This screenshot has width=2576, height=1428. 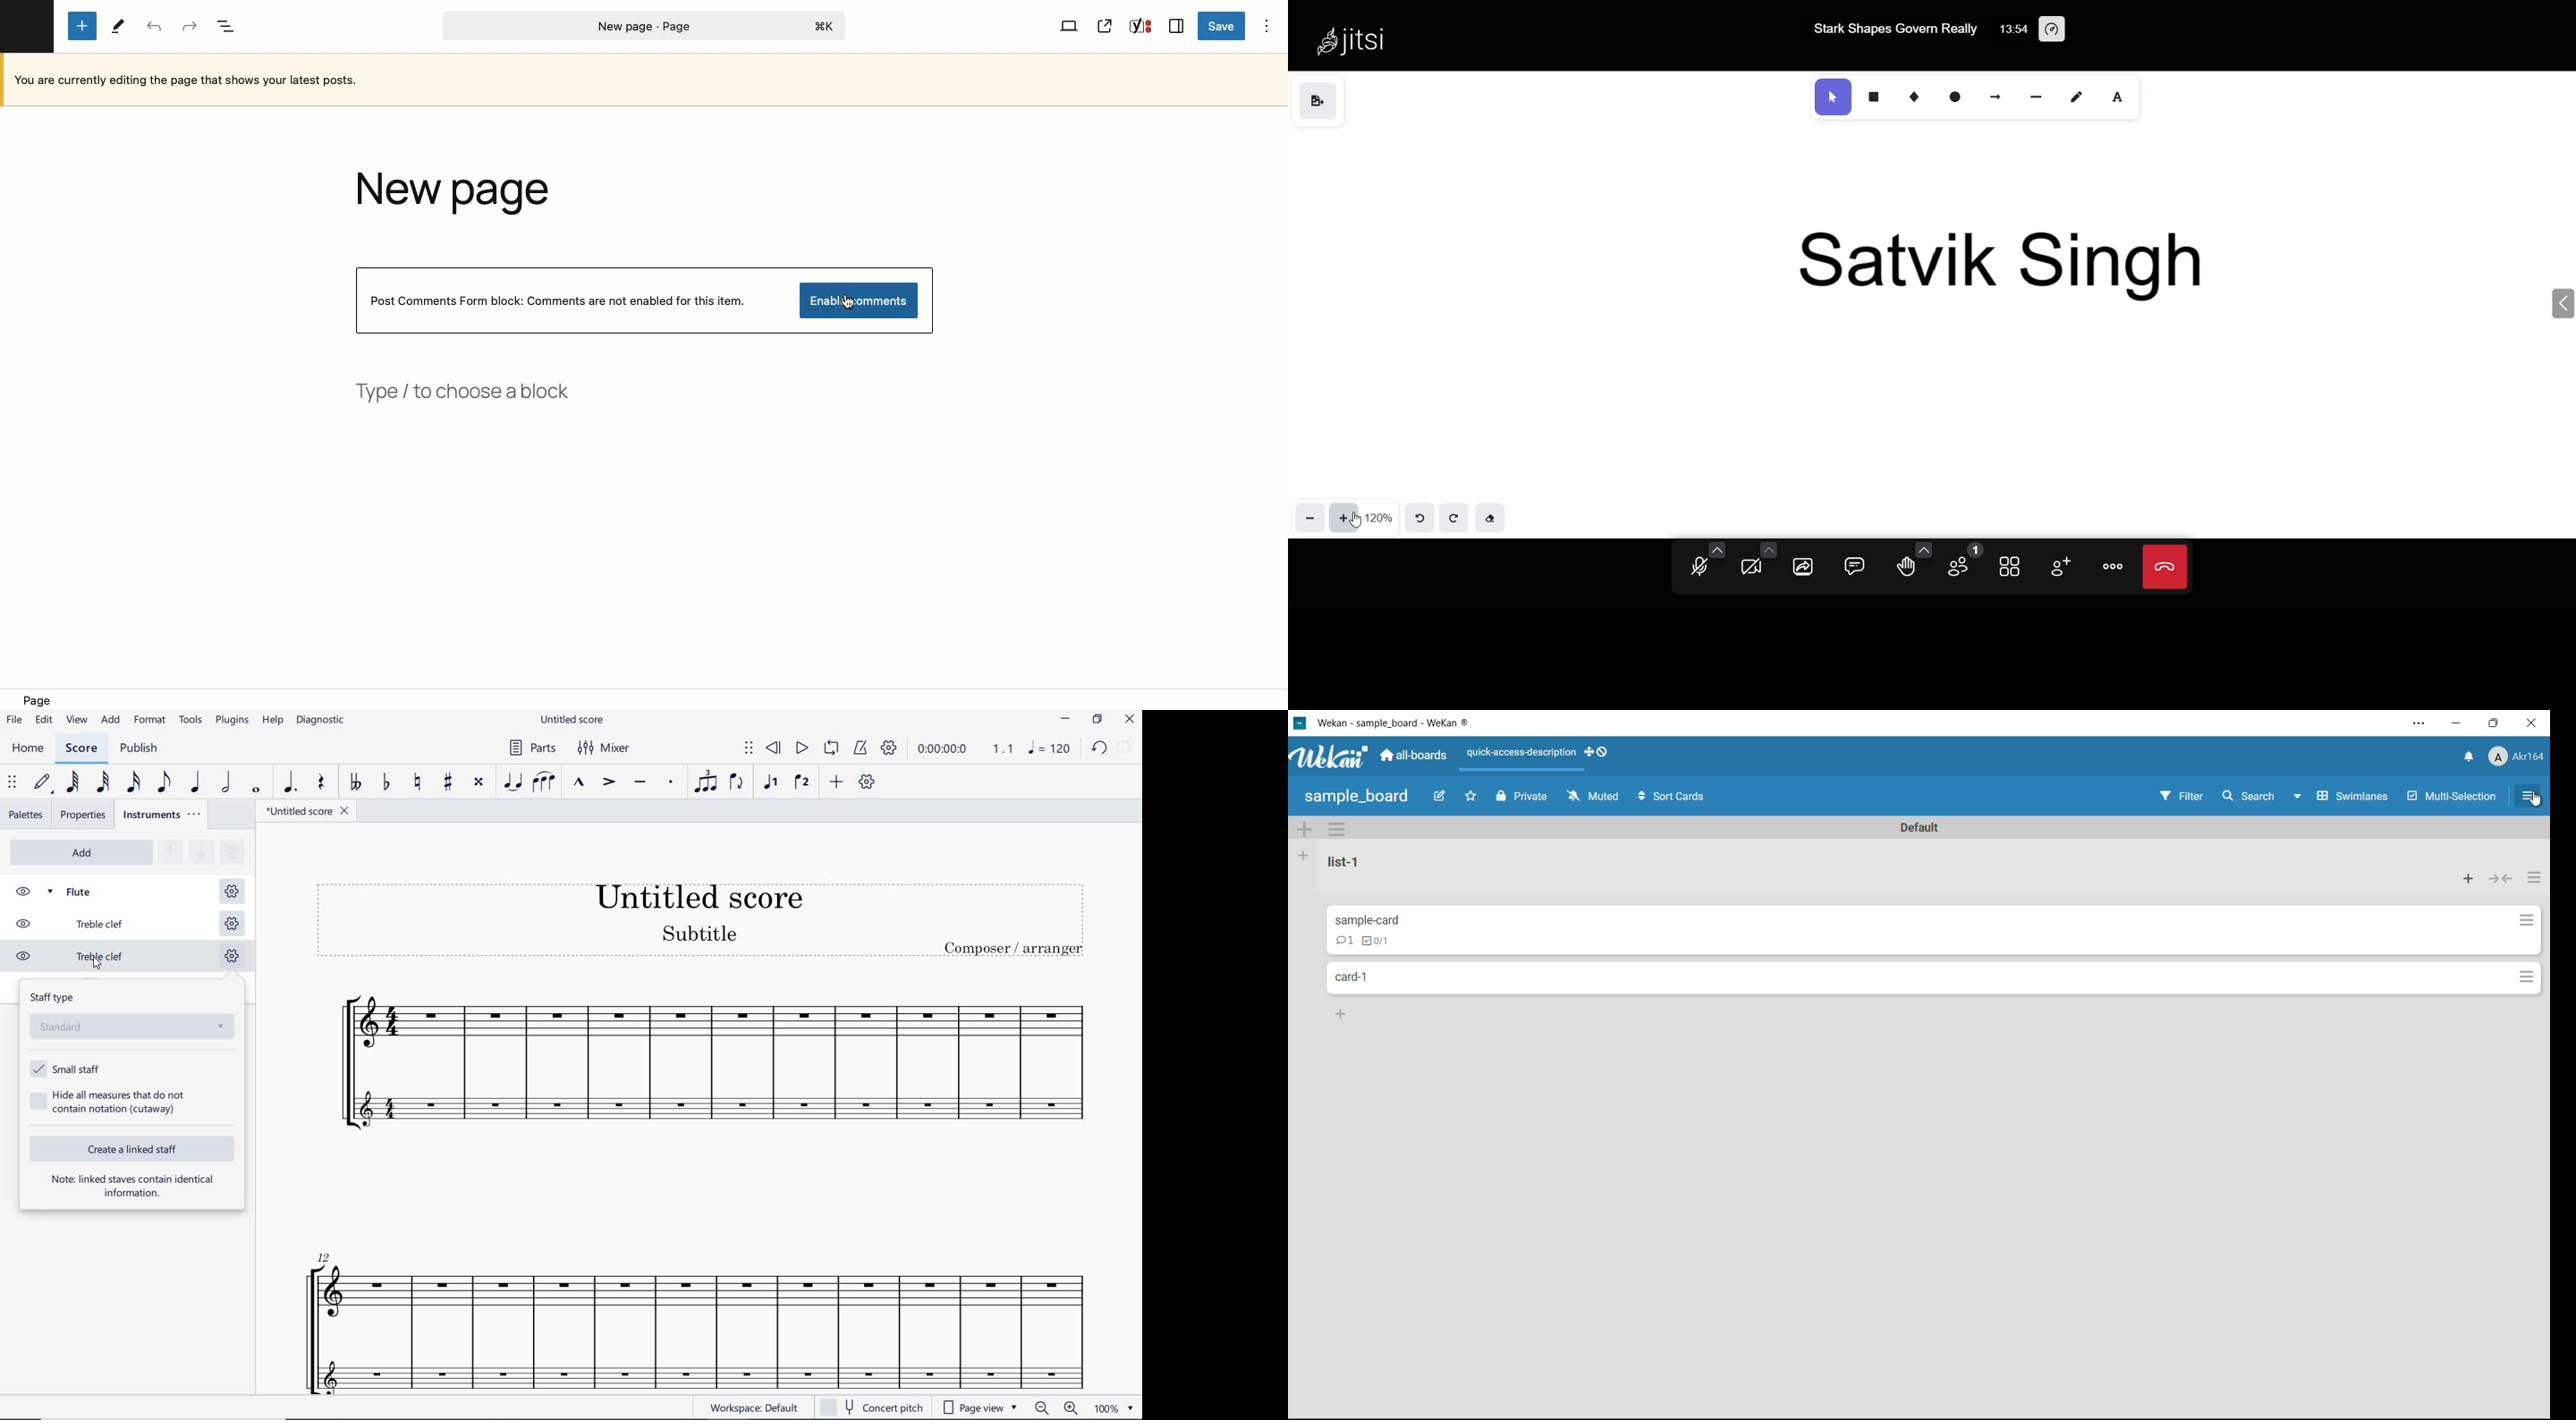 I want to click on close app, so click(x=2534, y=723).